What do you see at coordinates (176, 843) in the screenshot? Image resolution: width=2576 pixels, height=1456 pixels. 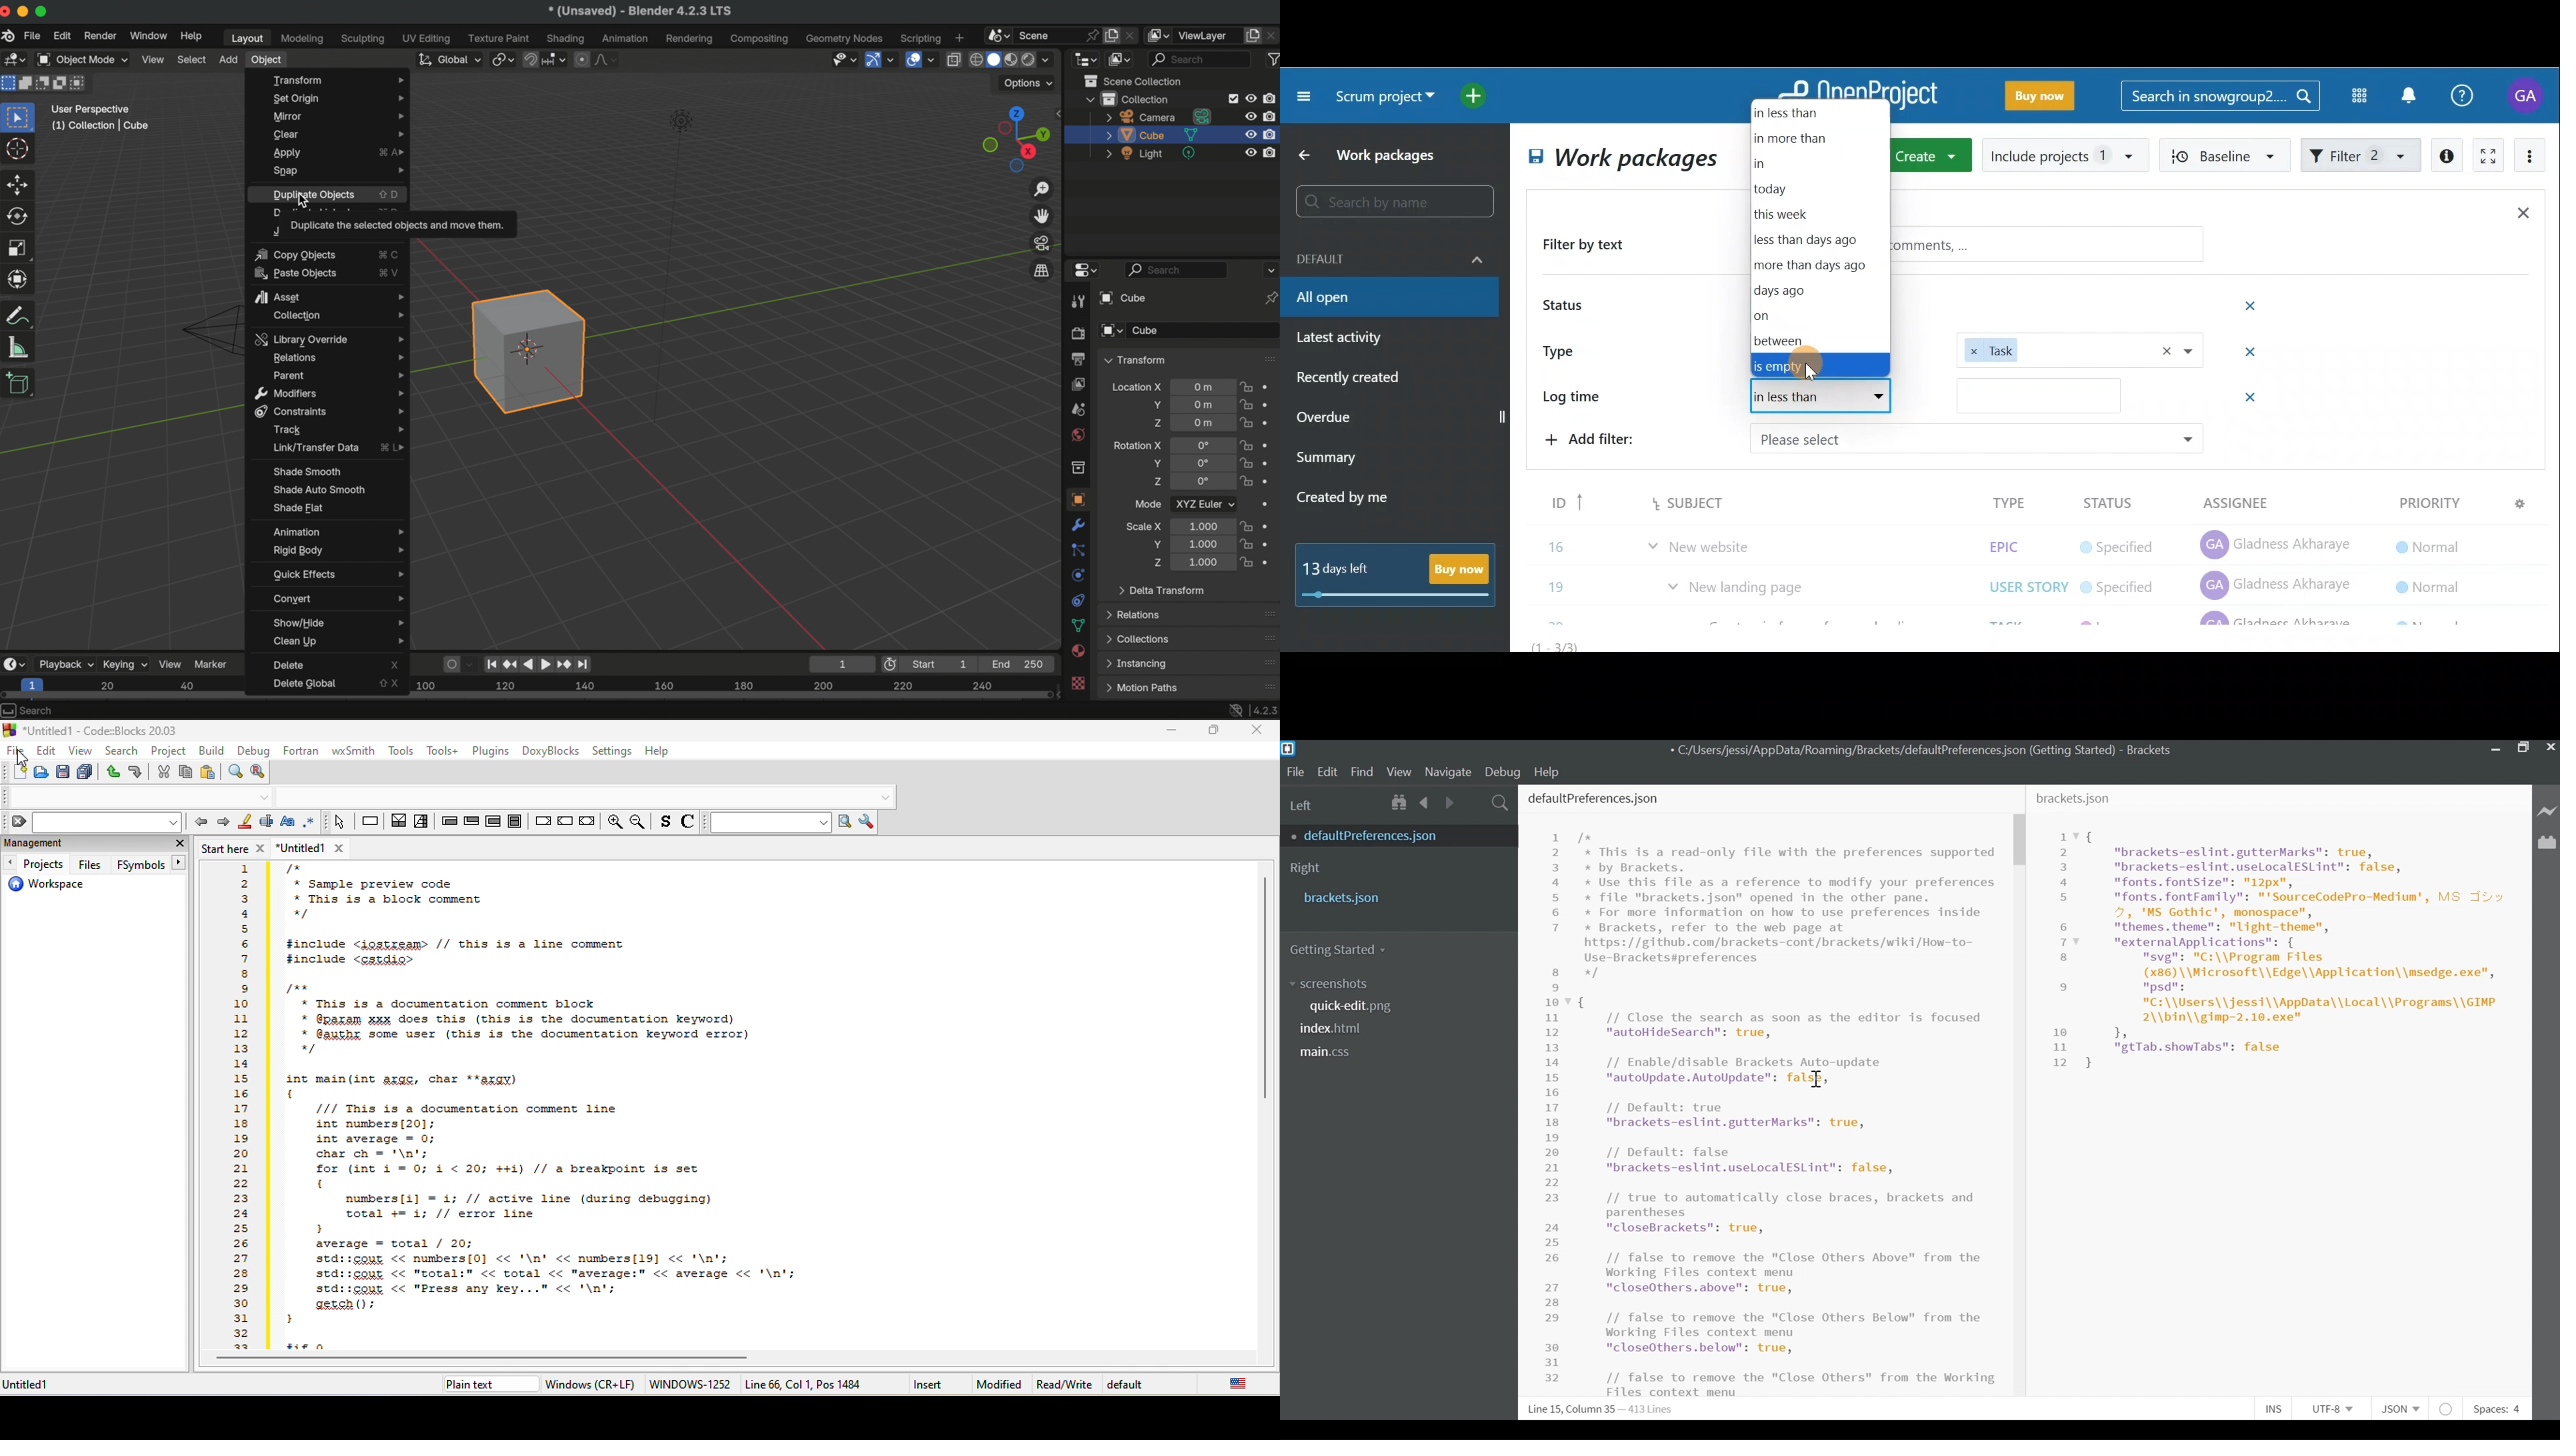 I see `close` at bounding box center [176, 843].